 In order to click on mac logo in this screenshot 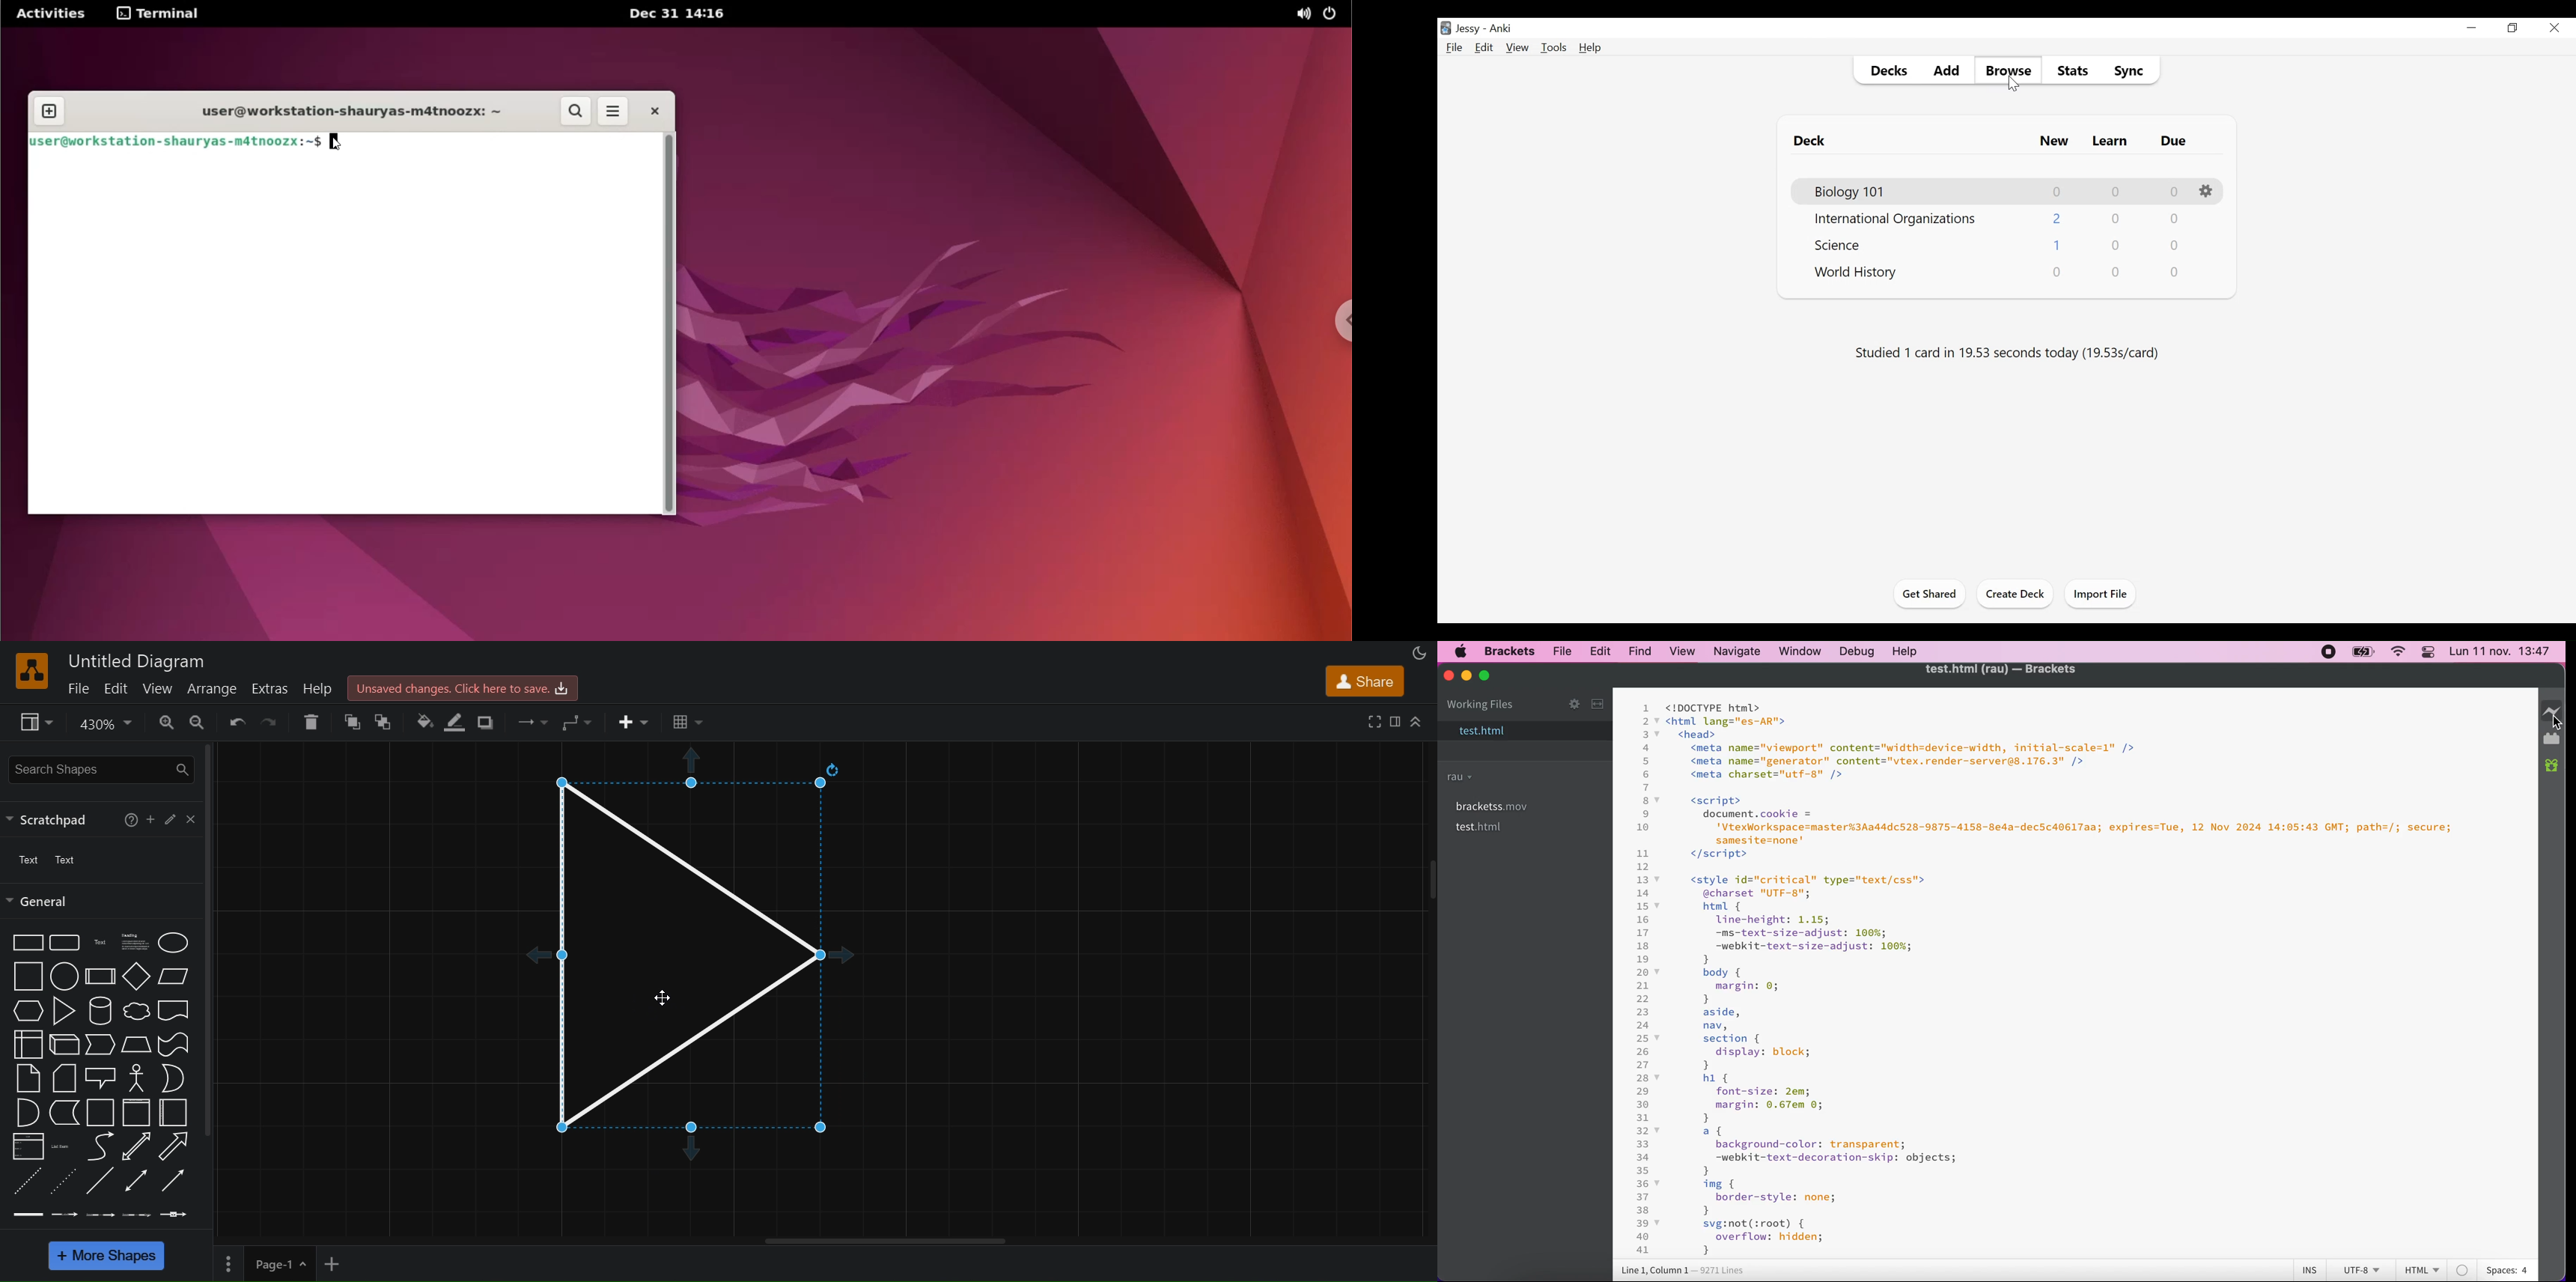, I will do `click(1461, 652)`.